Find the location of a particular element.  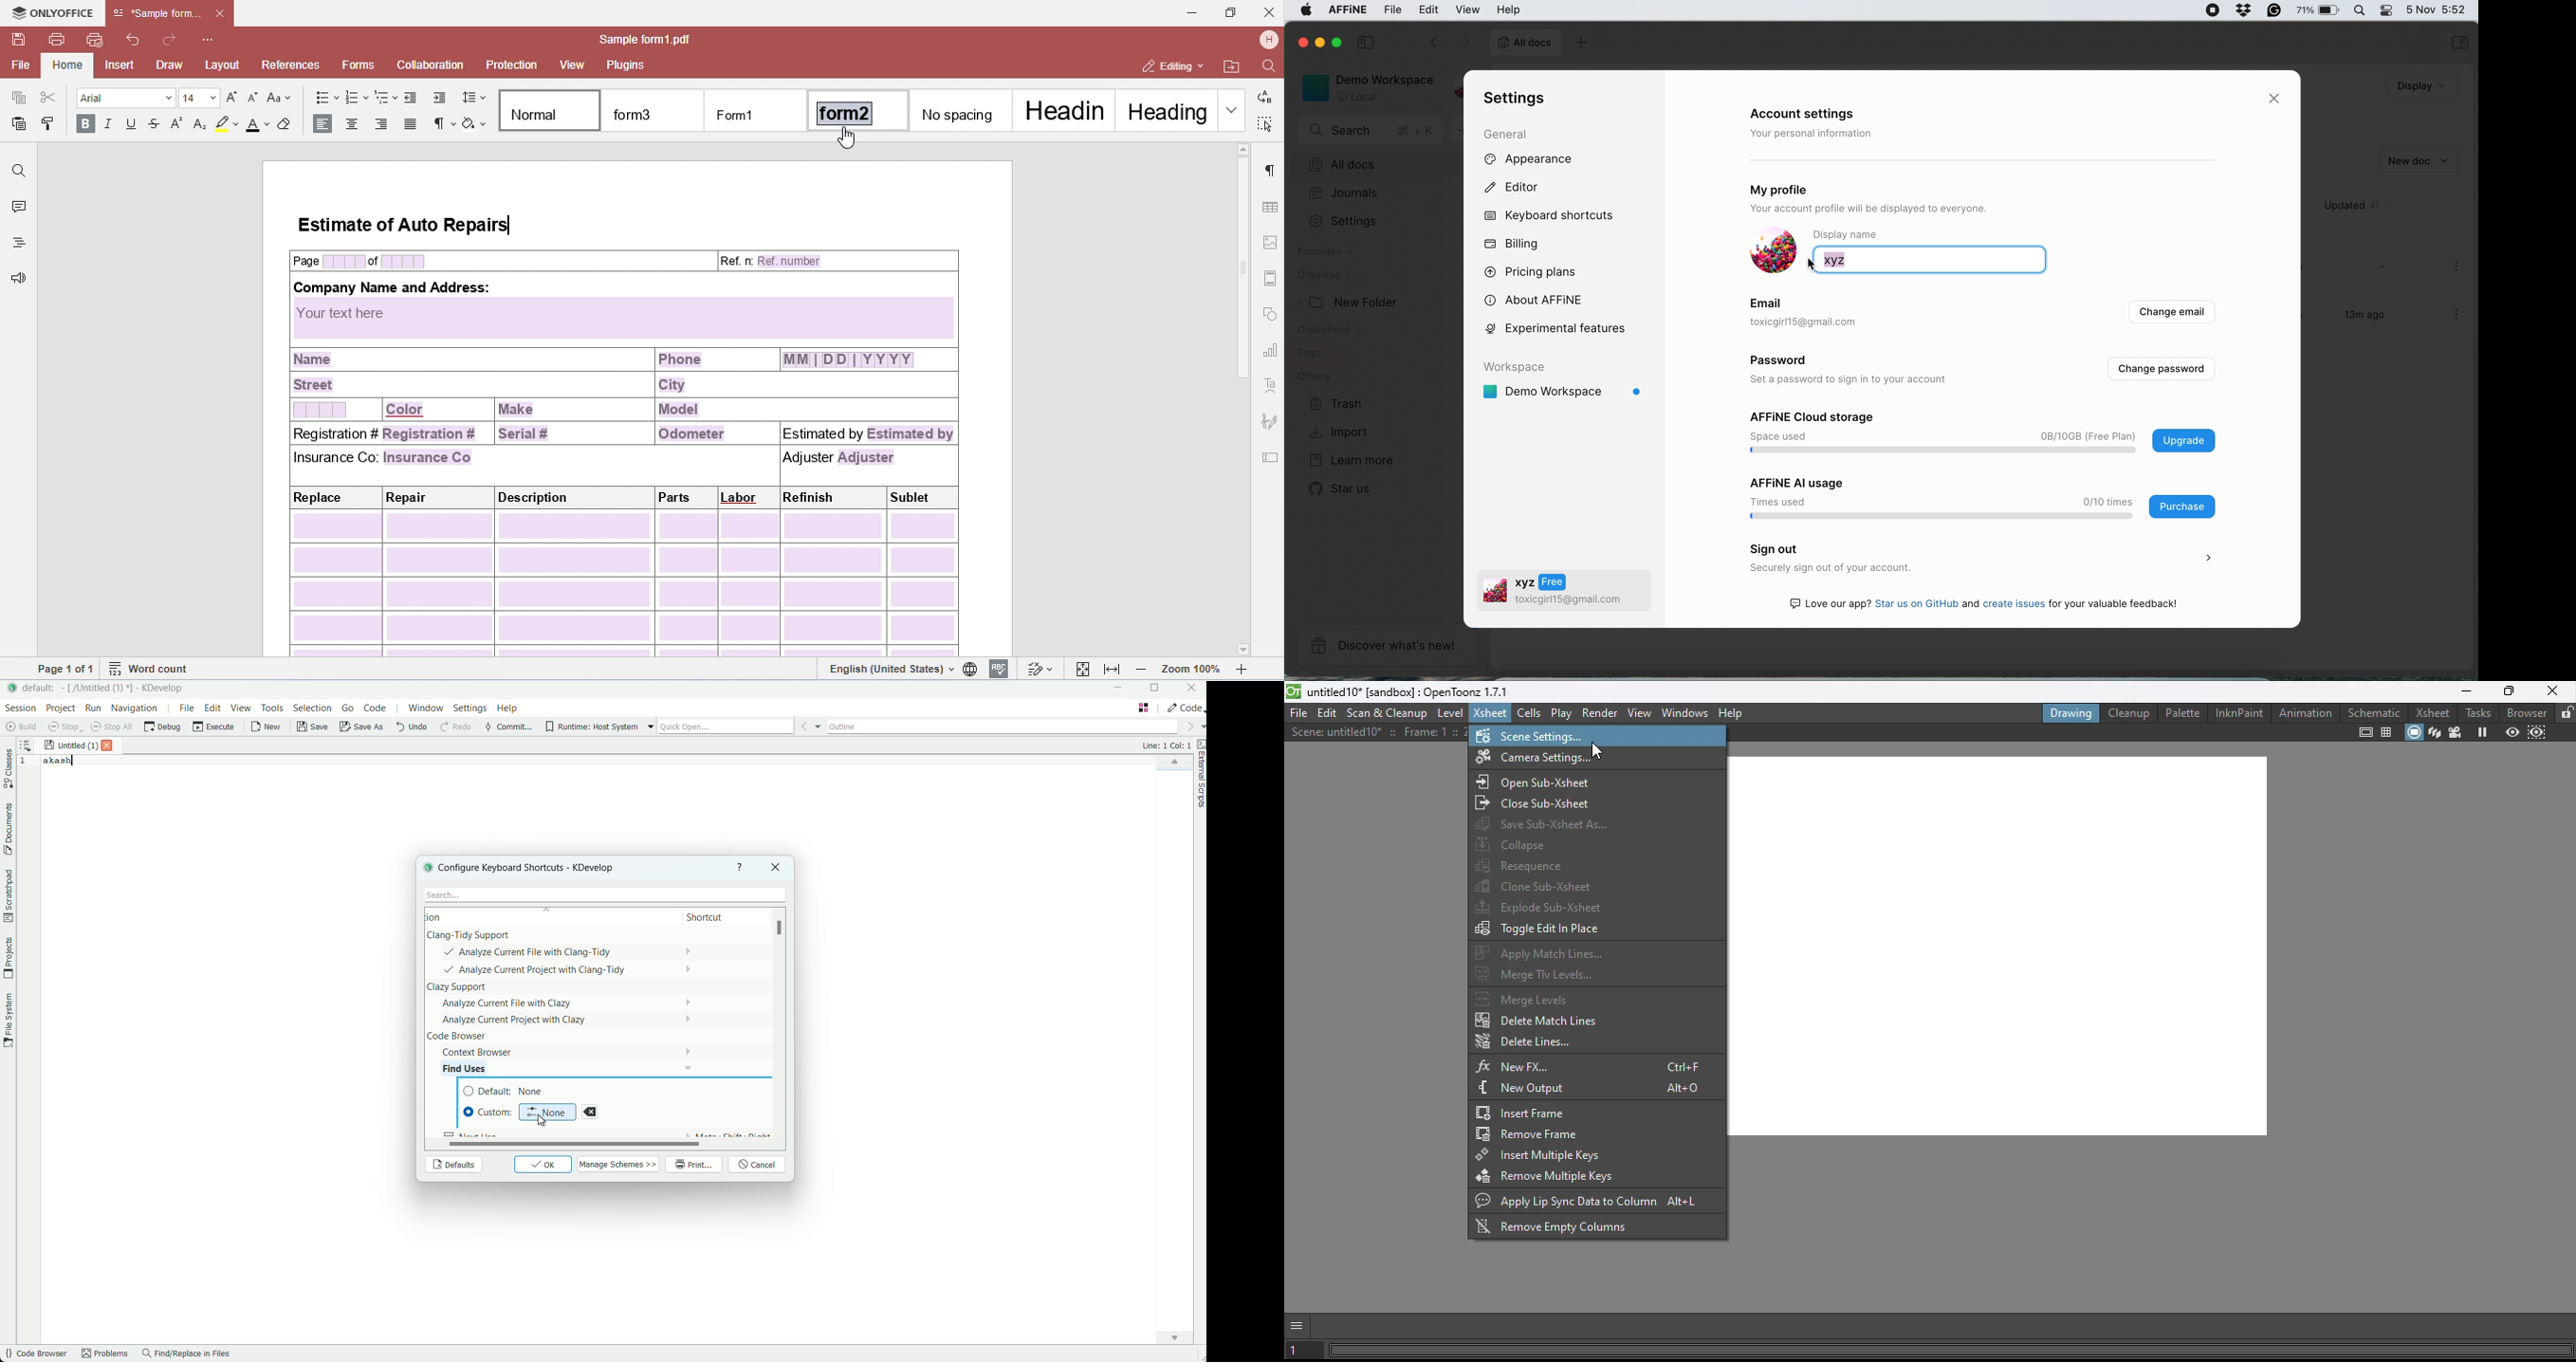

organize is located at coordinates (1323, 276).